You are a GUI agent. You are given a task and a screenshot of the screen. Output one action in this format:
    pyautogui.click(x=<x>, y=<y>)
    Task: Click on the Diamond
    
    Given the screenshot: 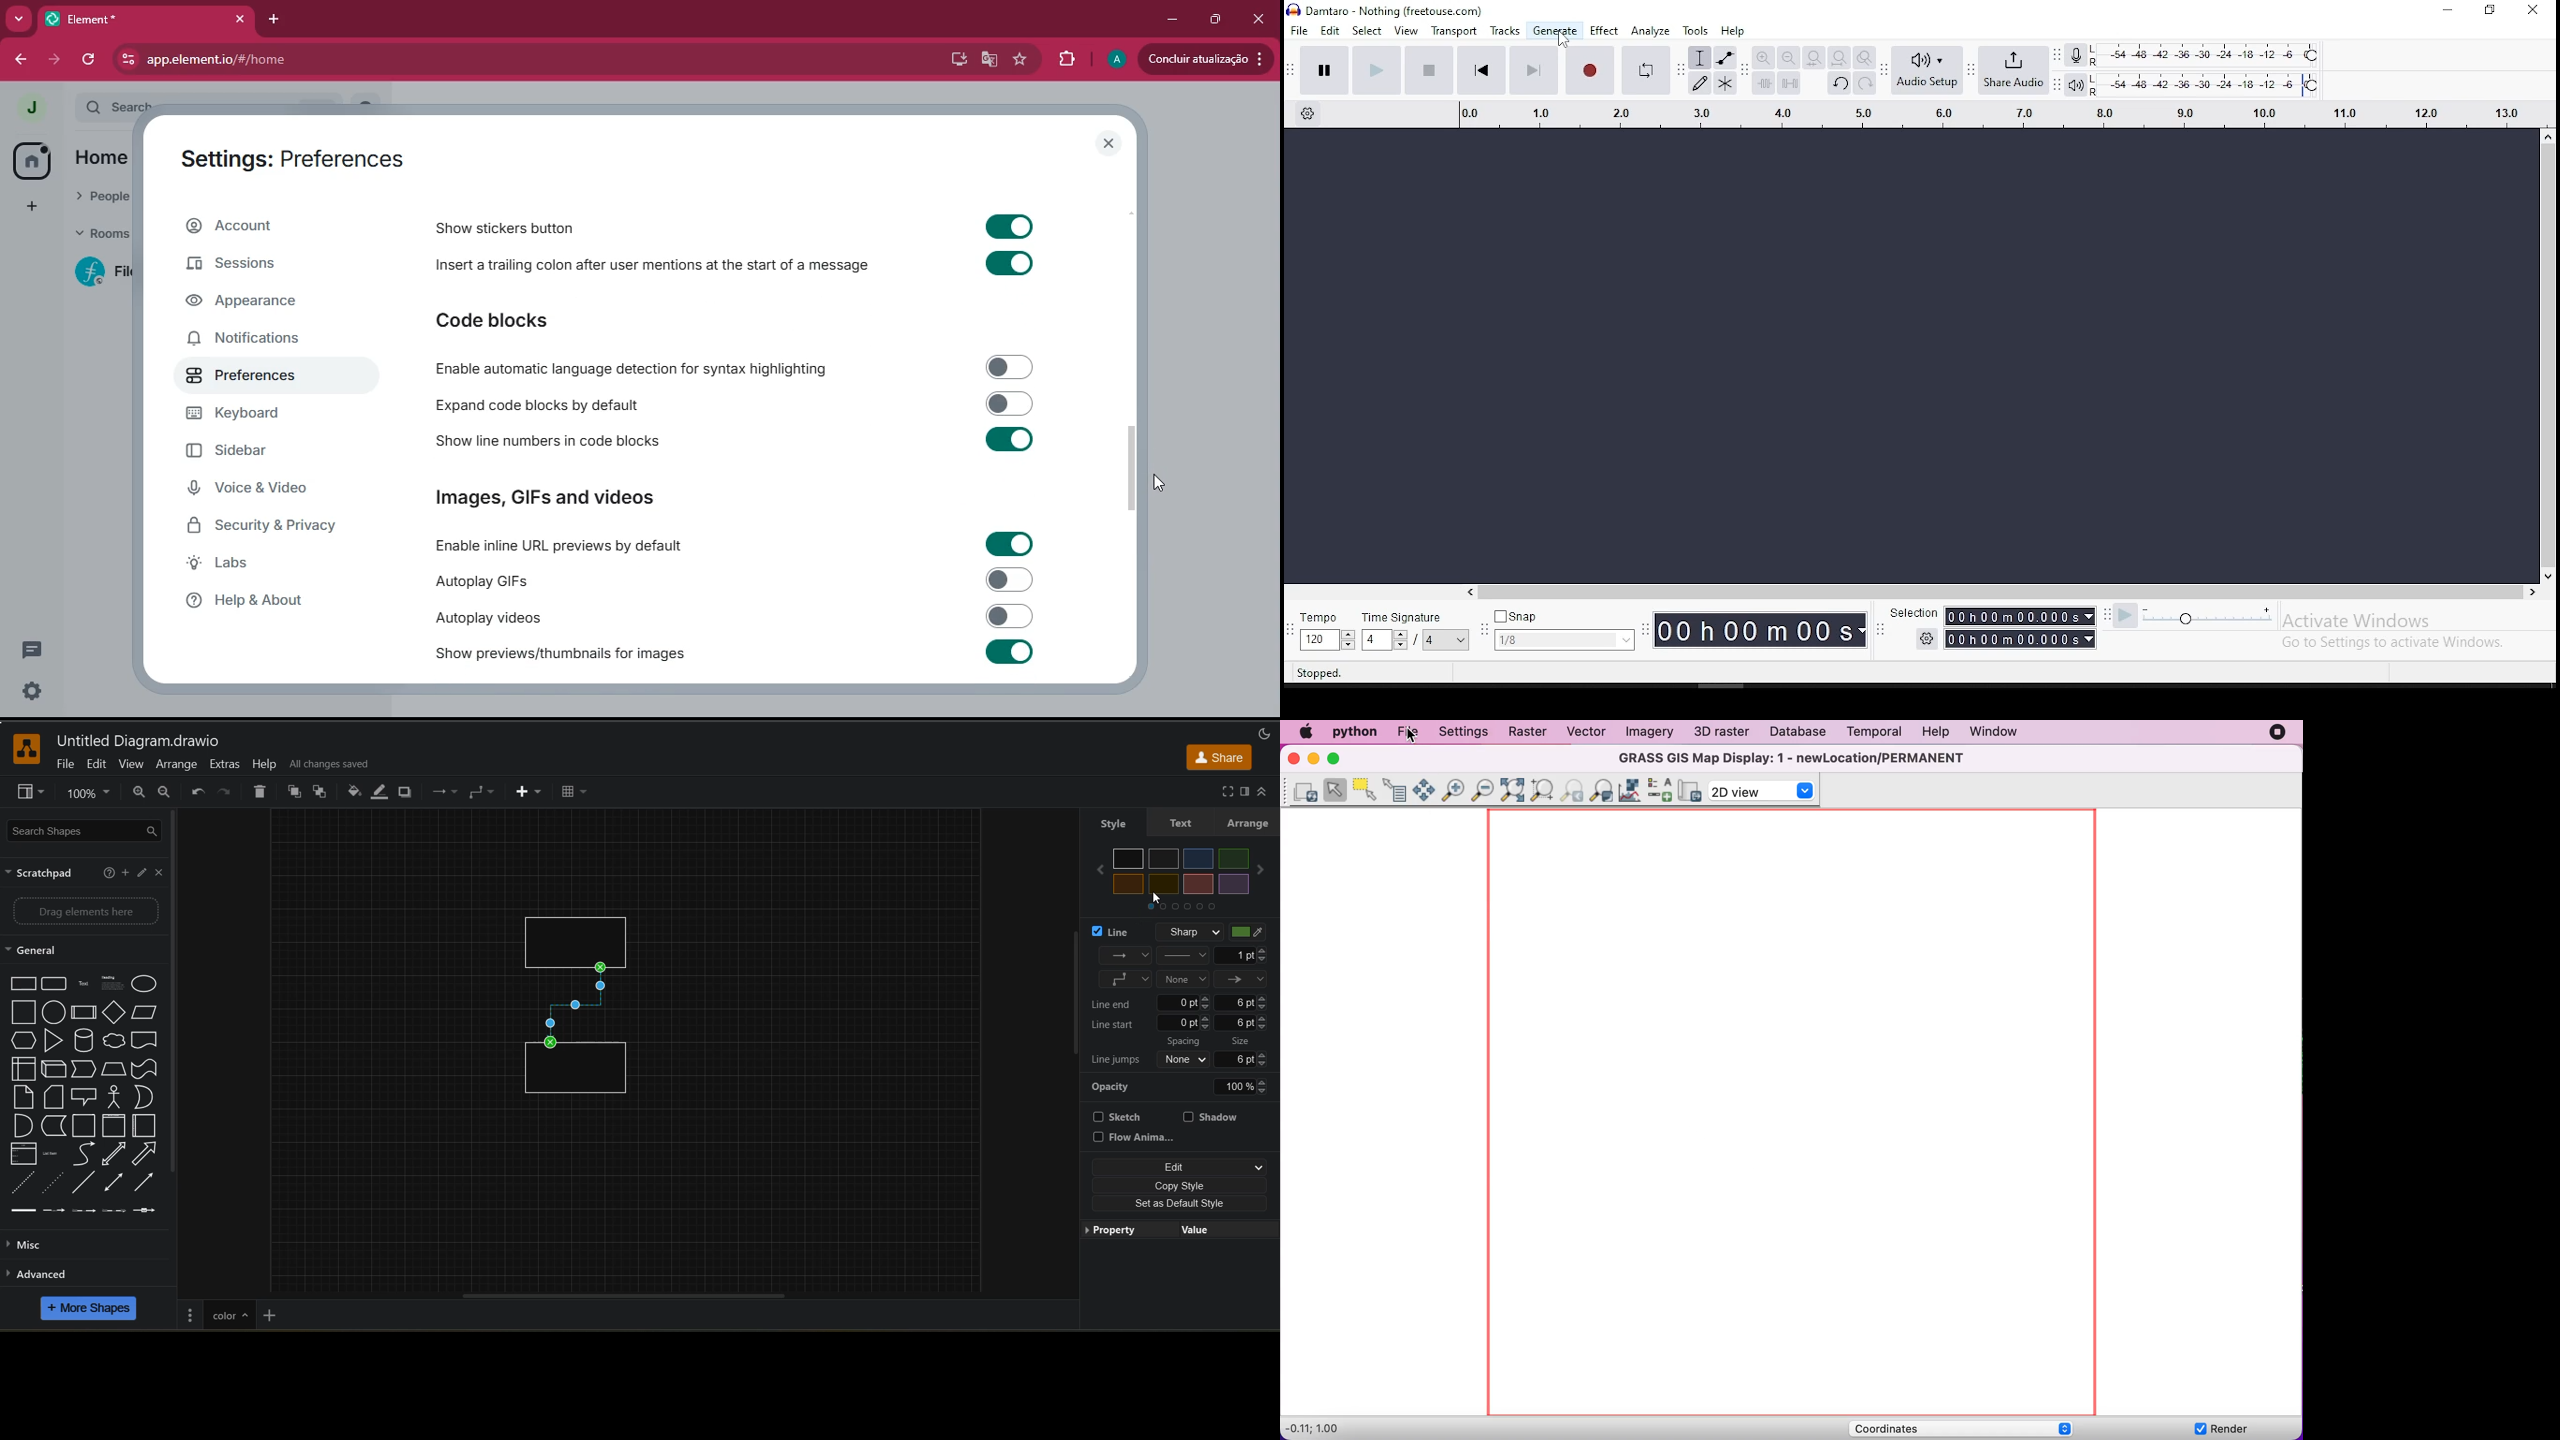 What is the action you would take?
    pyautogui.click(x=115, y=1013)
    